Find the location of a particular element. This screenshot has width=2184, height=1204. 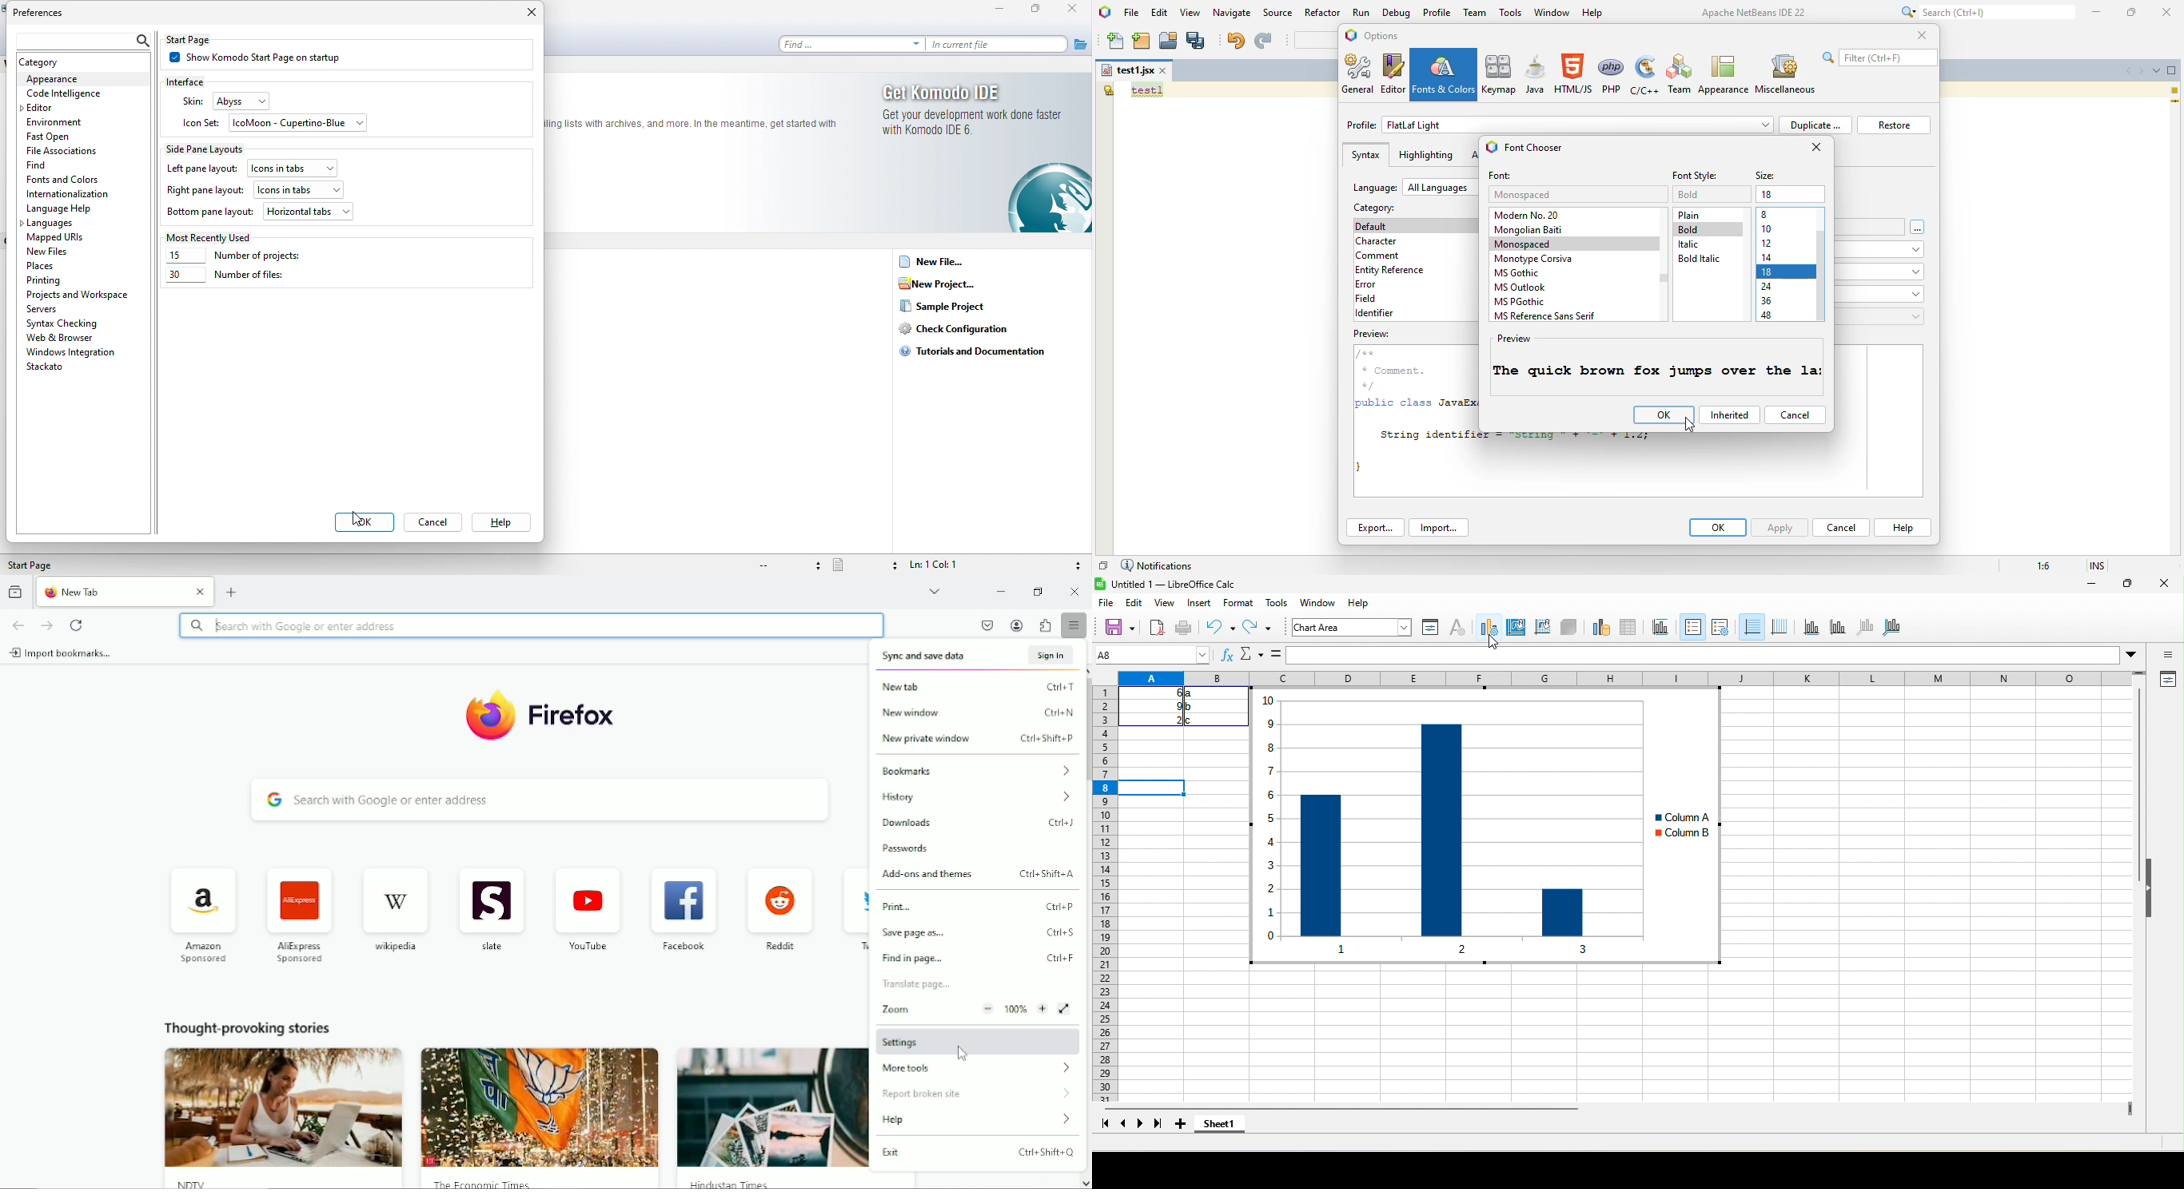

new is located at coordinates (1114, 626).